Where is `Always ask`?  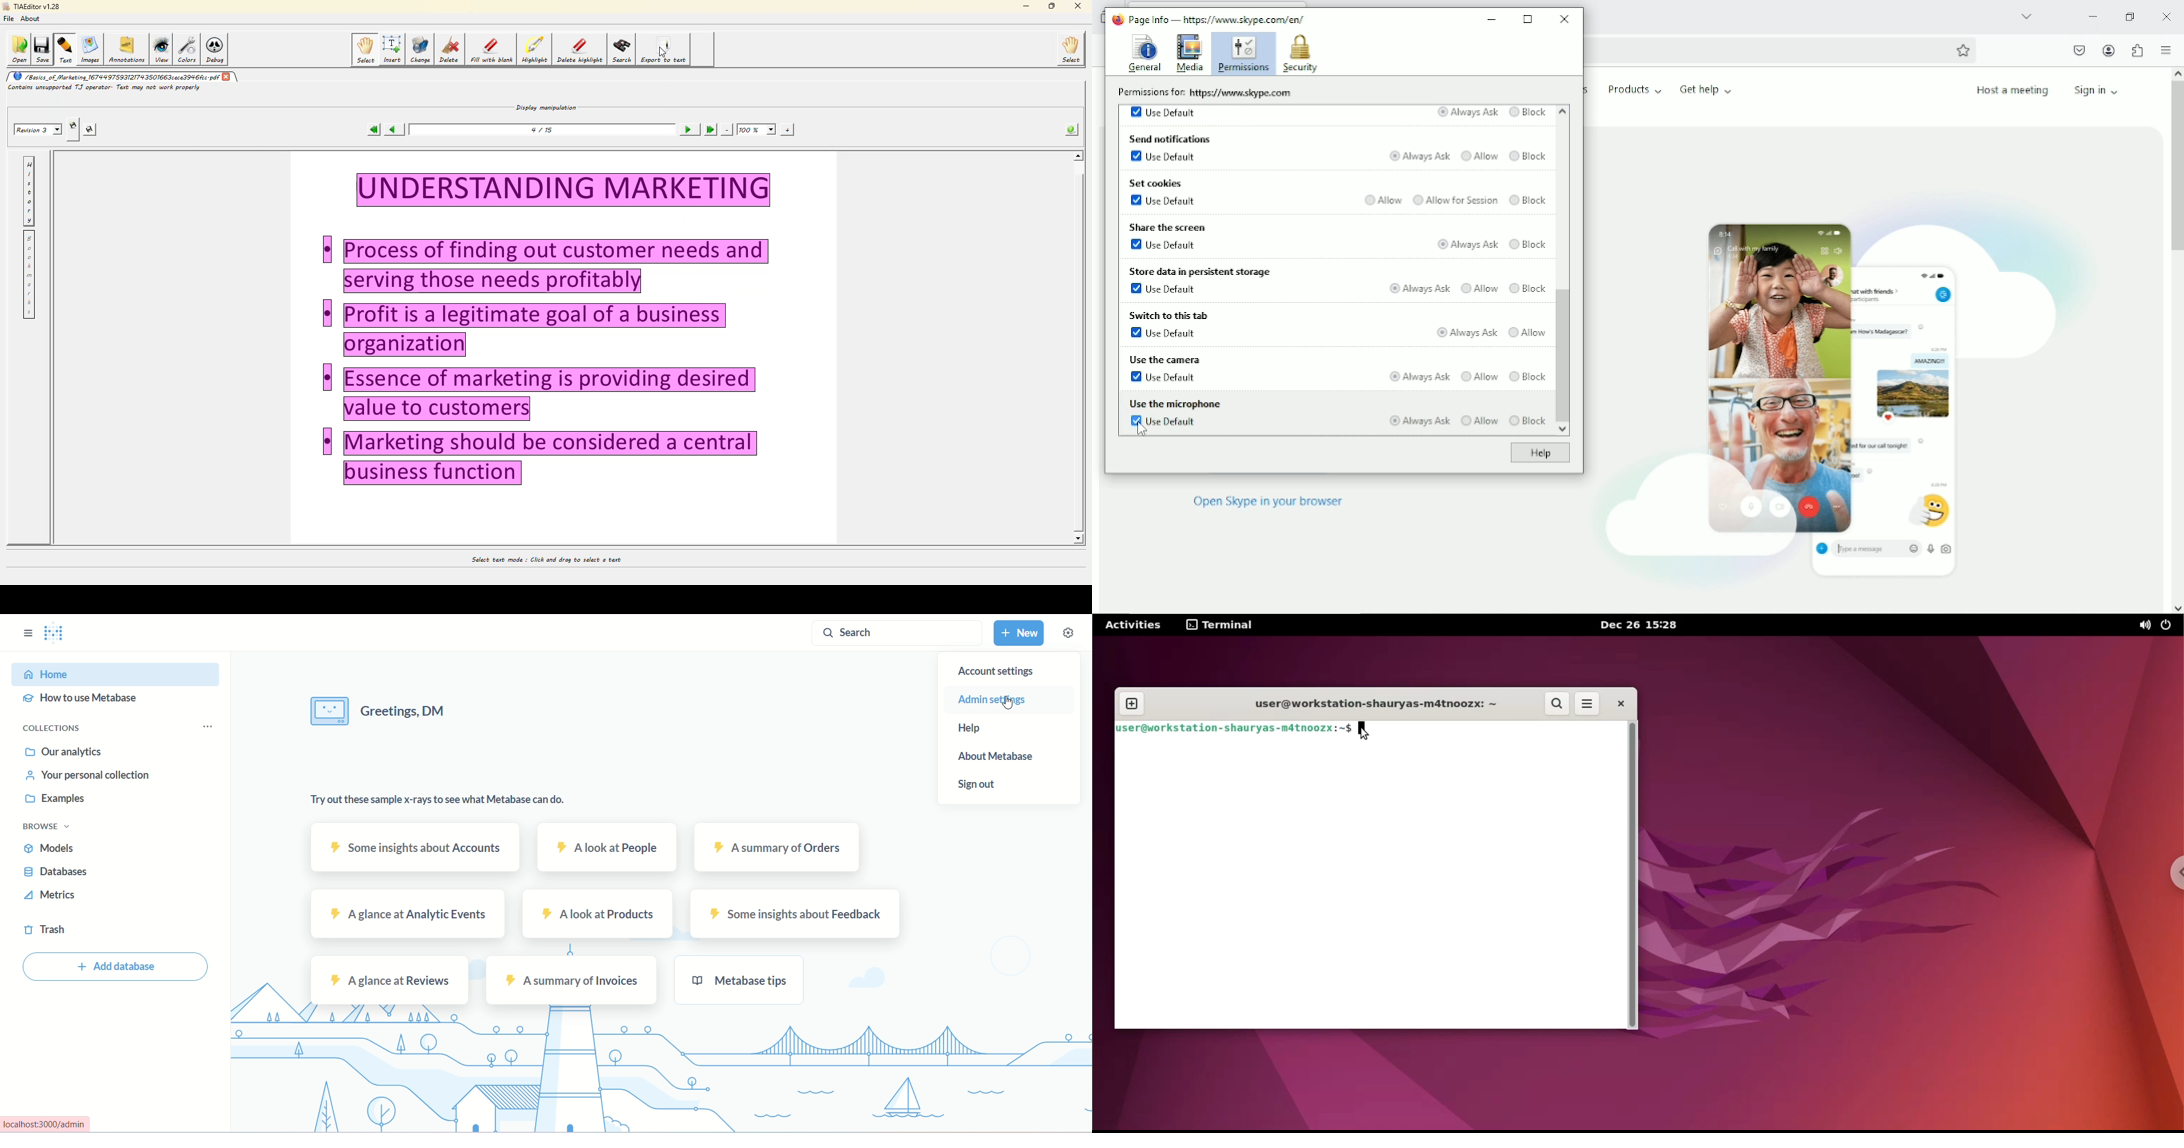 Always ask is located at coordinates (1416, 420).